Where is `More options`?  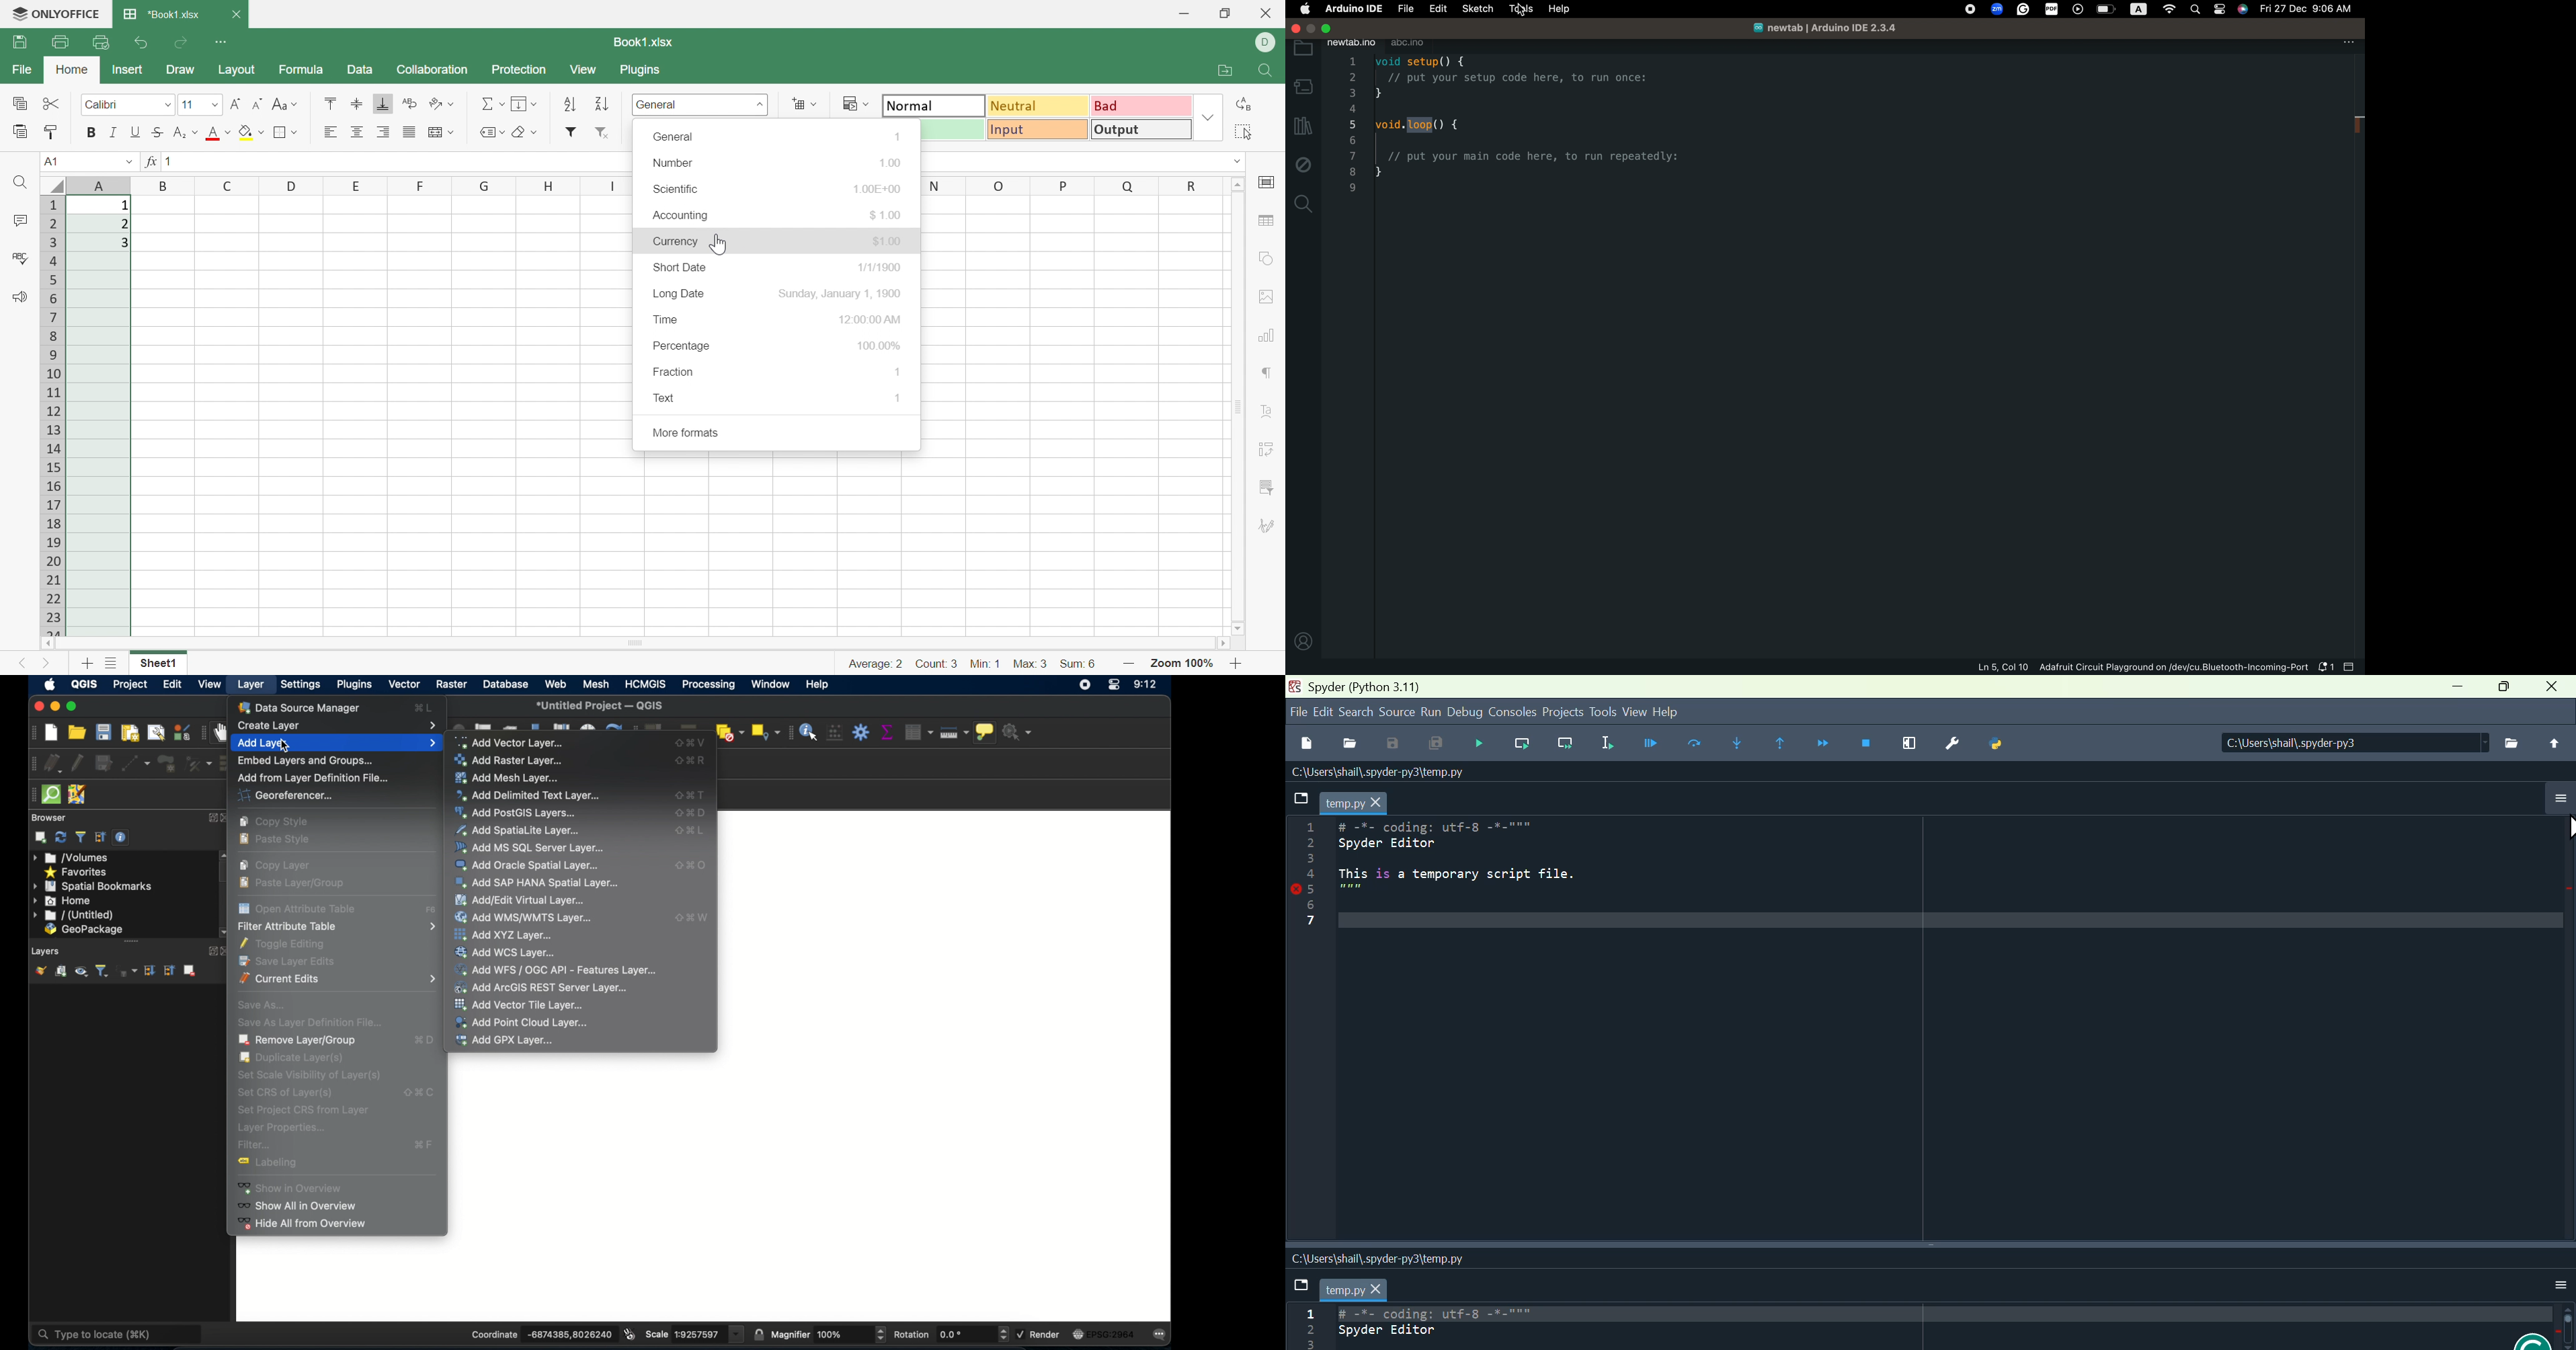
More options is located at coordinates (2557, 805).